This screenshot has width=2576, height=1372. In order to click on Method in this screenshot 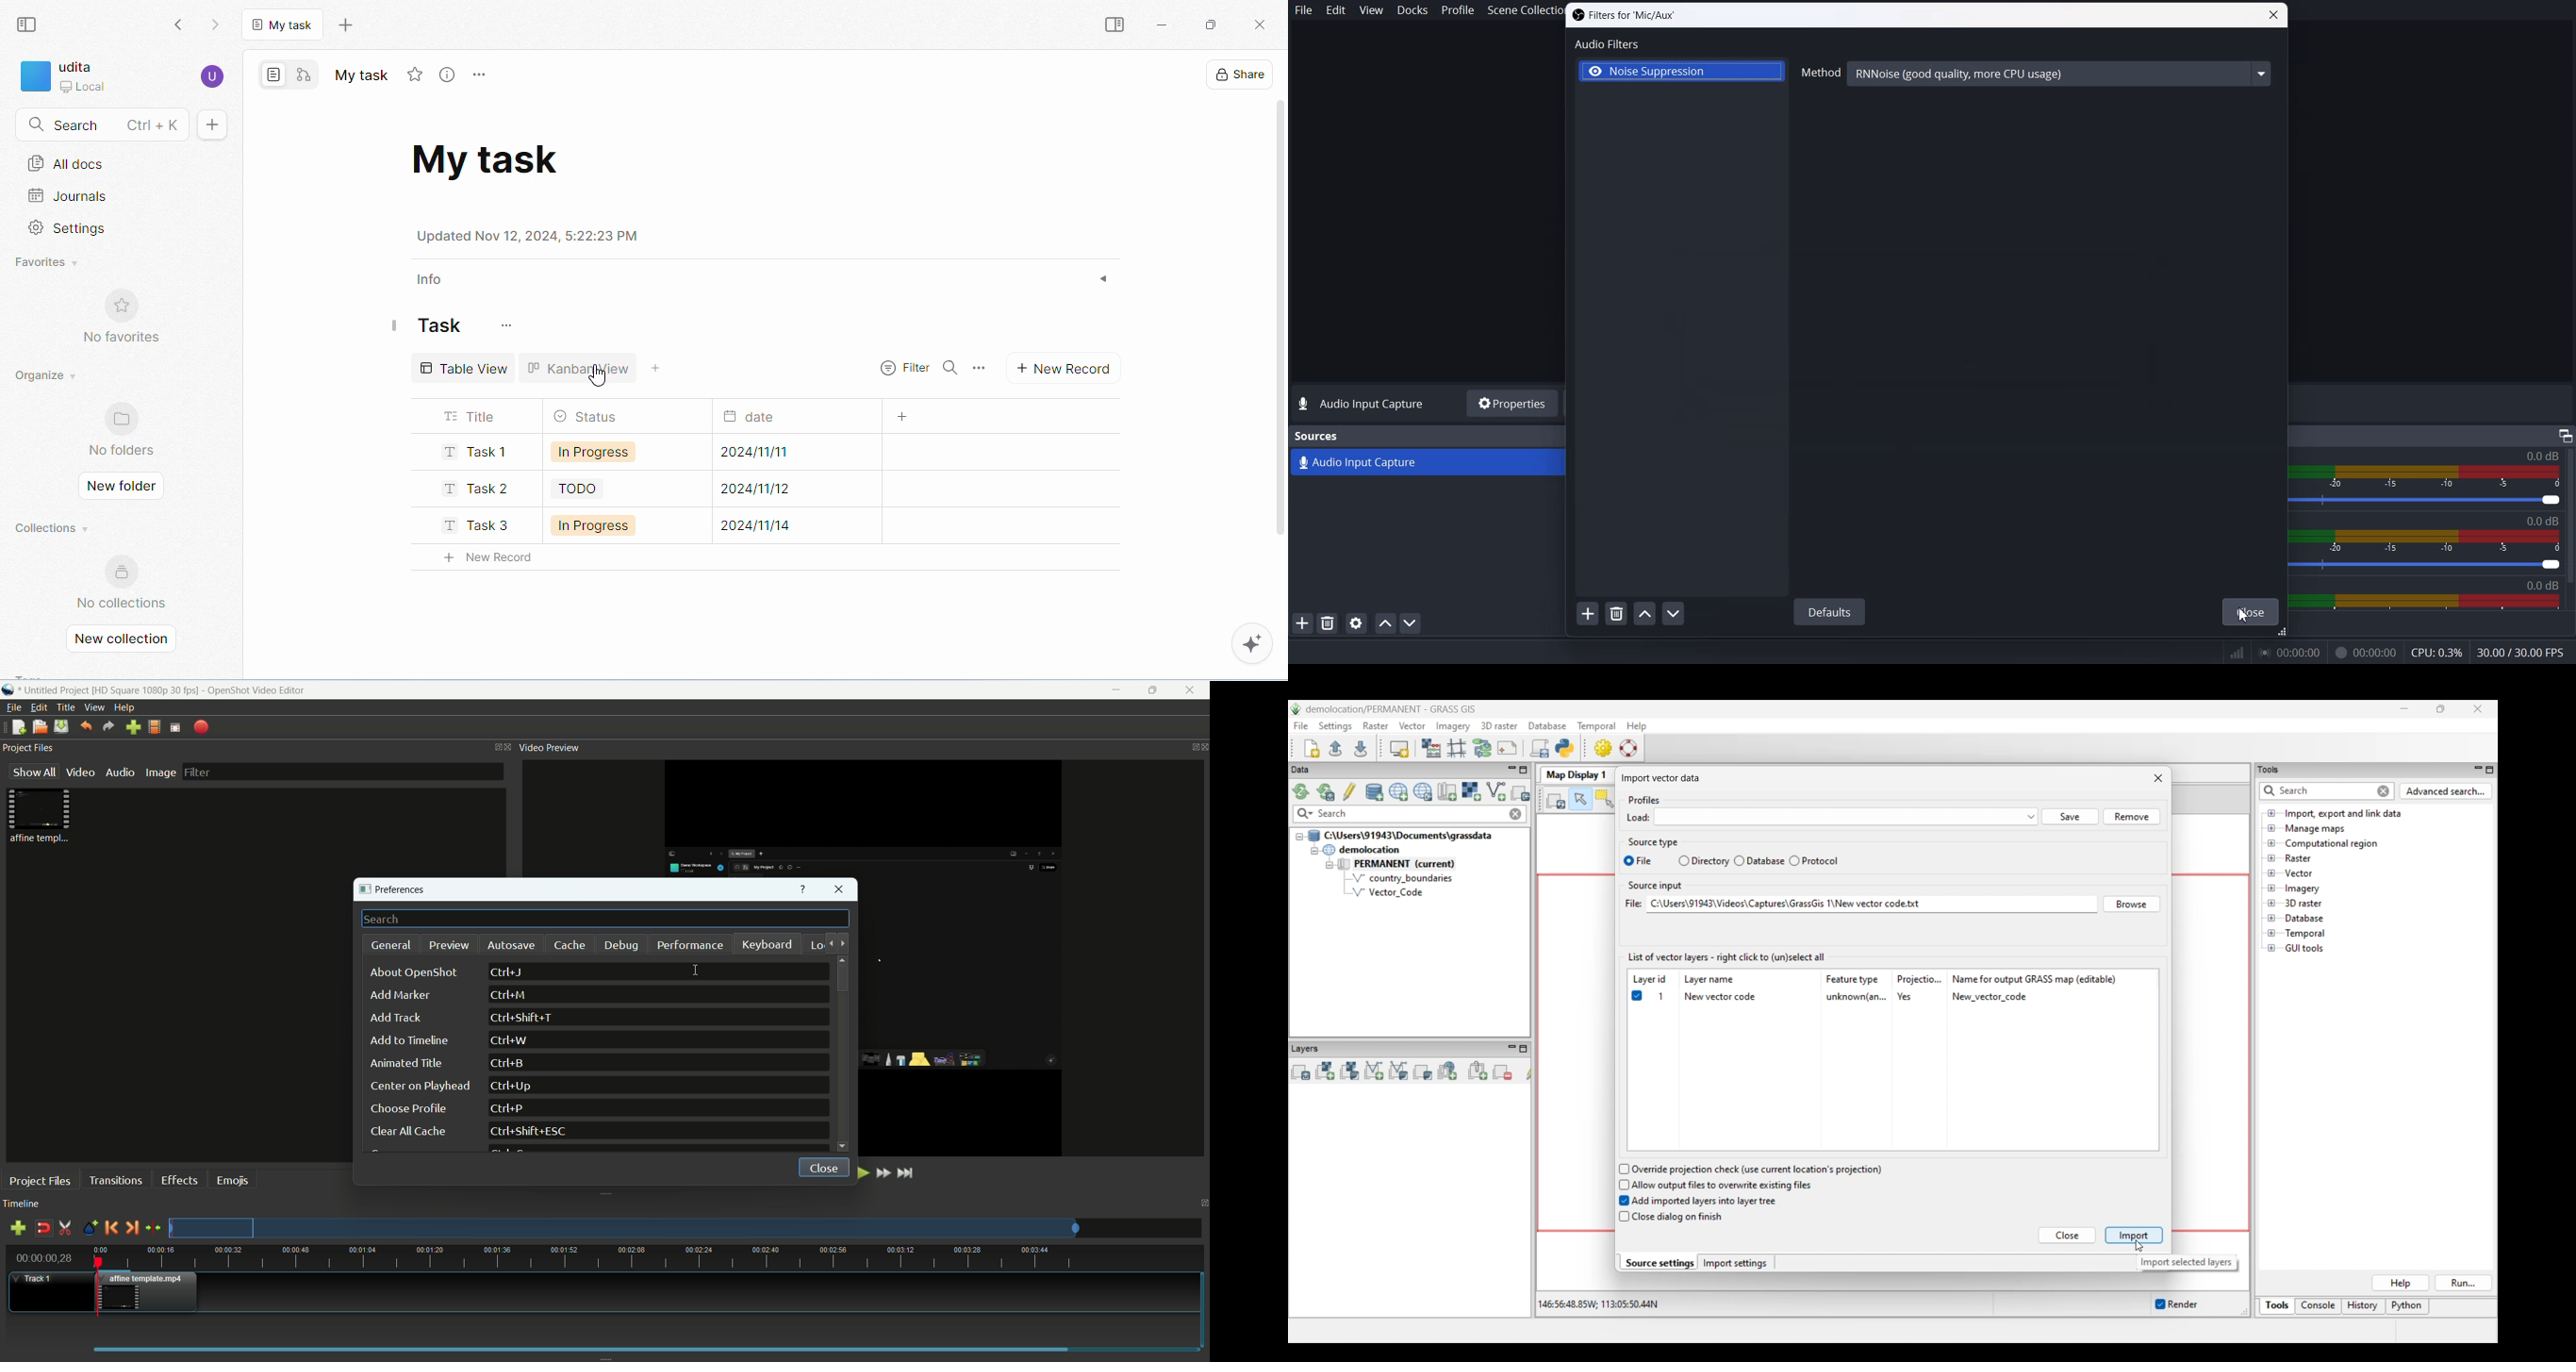, I will do `click(2037, 76)`.